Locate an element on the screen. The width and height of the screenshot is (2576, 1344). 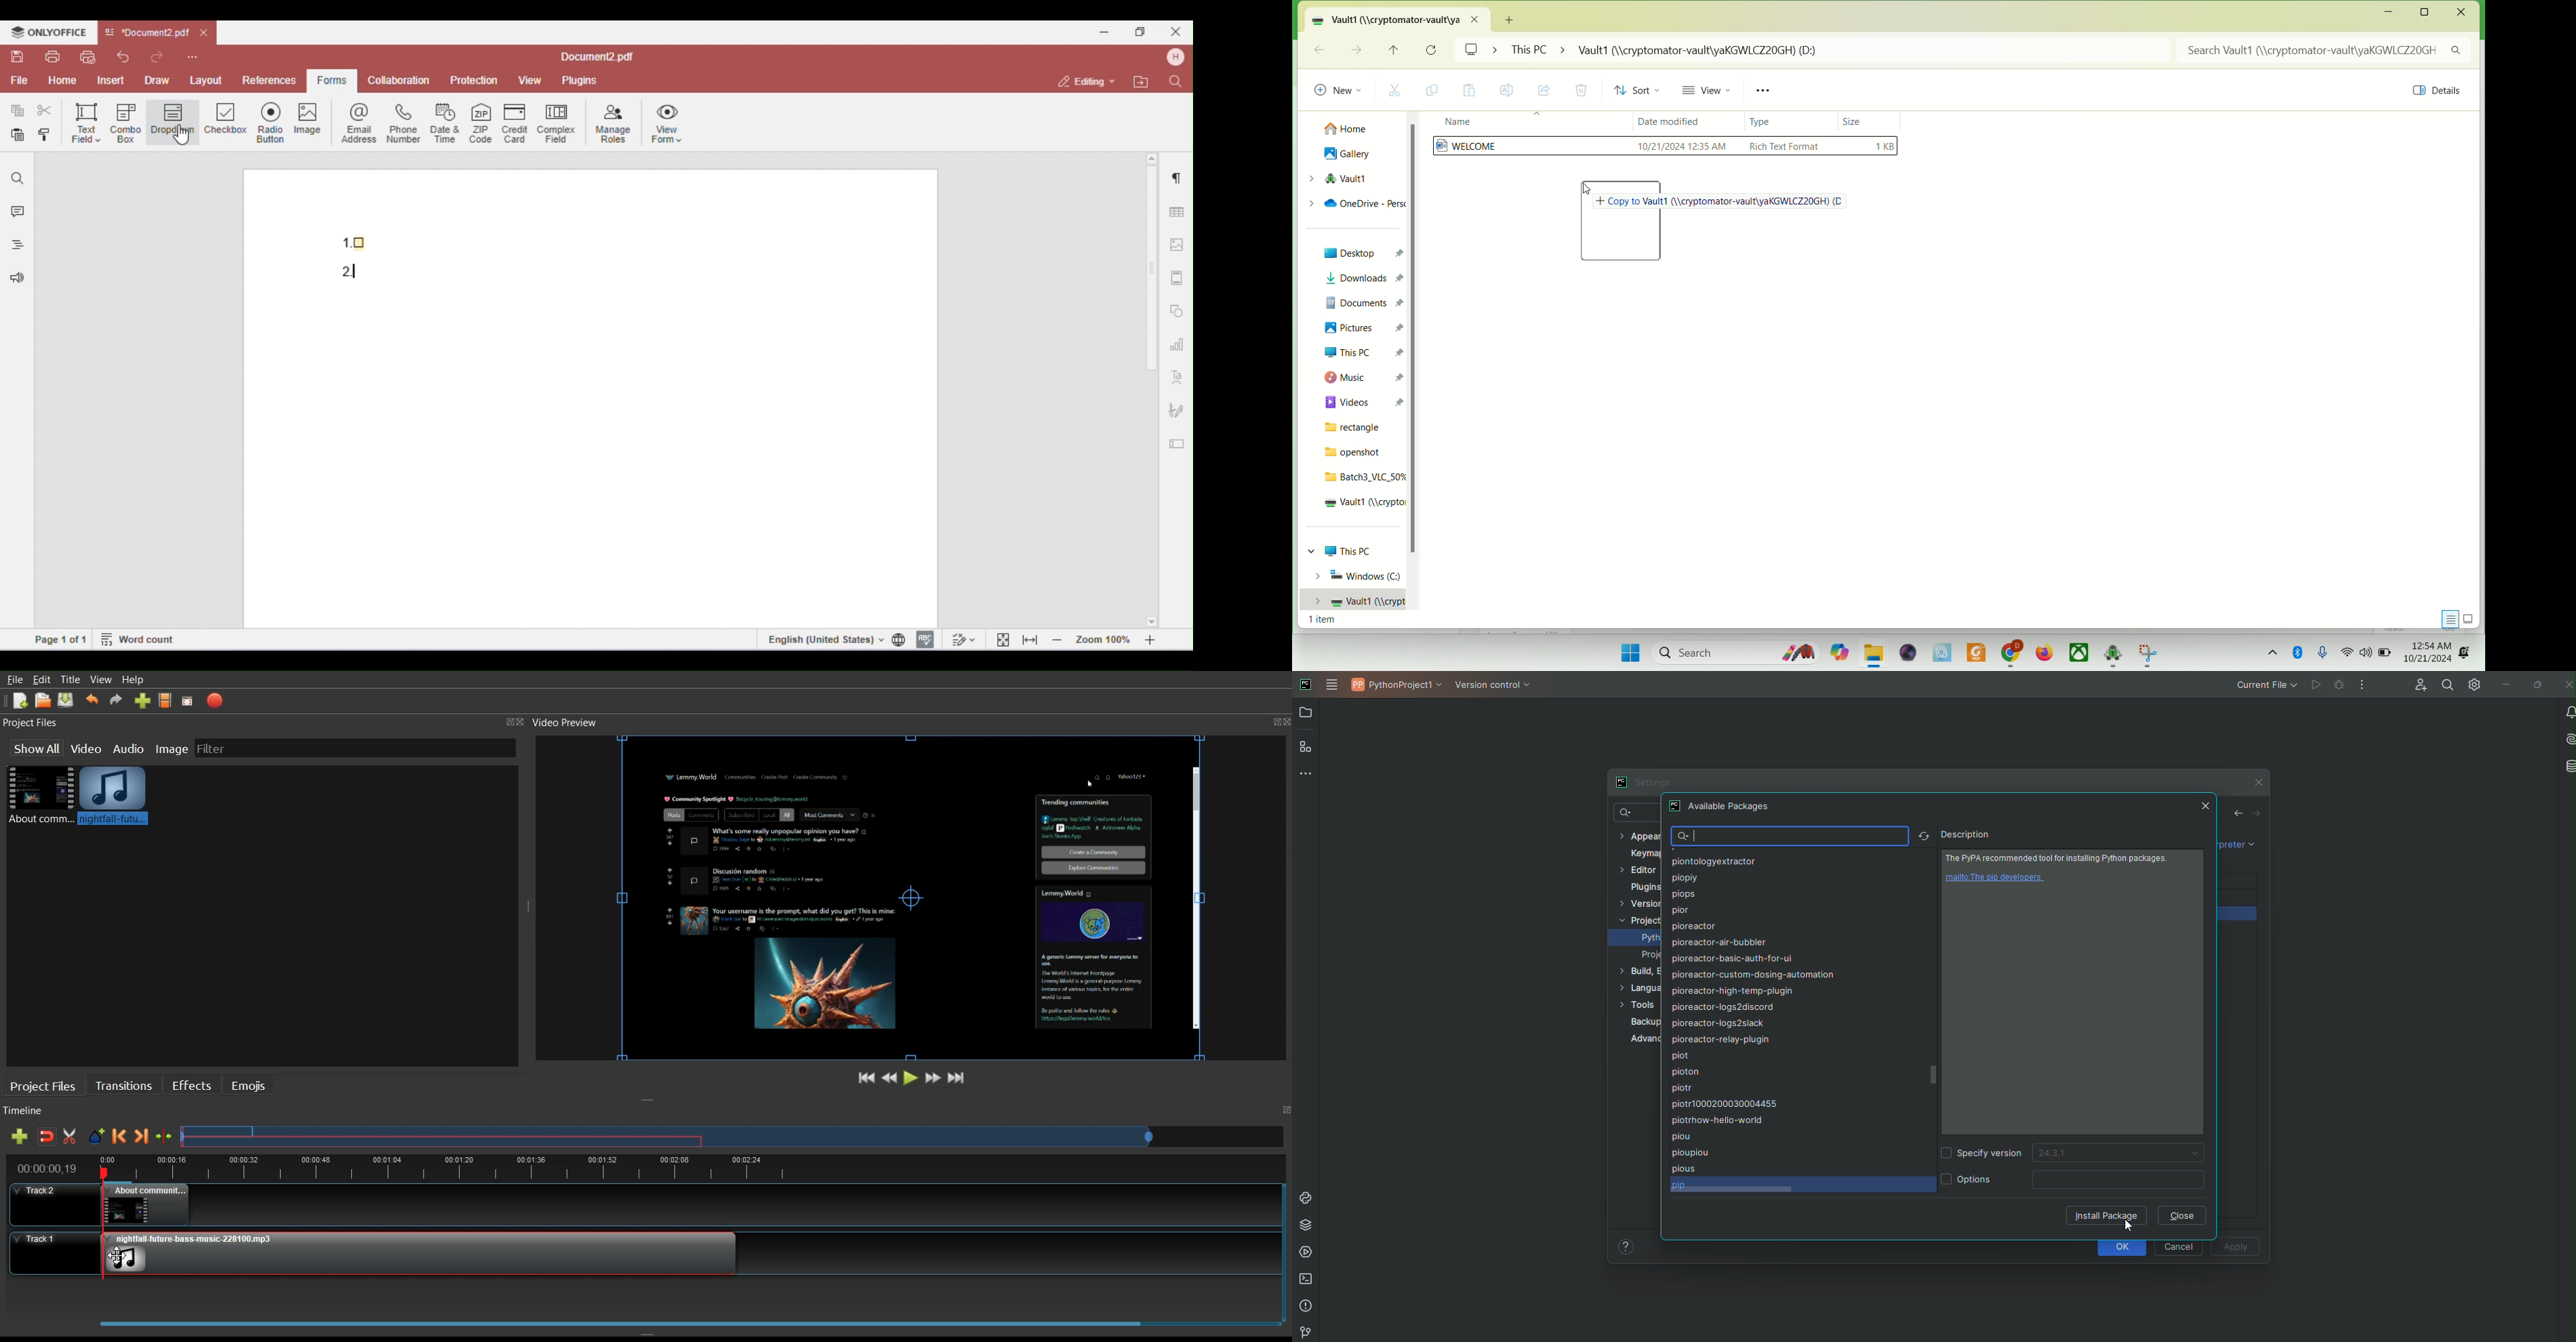
Code with me is located at coordinates (2420, 684).